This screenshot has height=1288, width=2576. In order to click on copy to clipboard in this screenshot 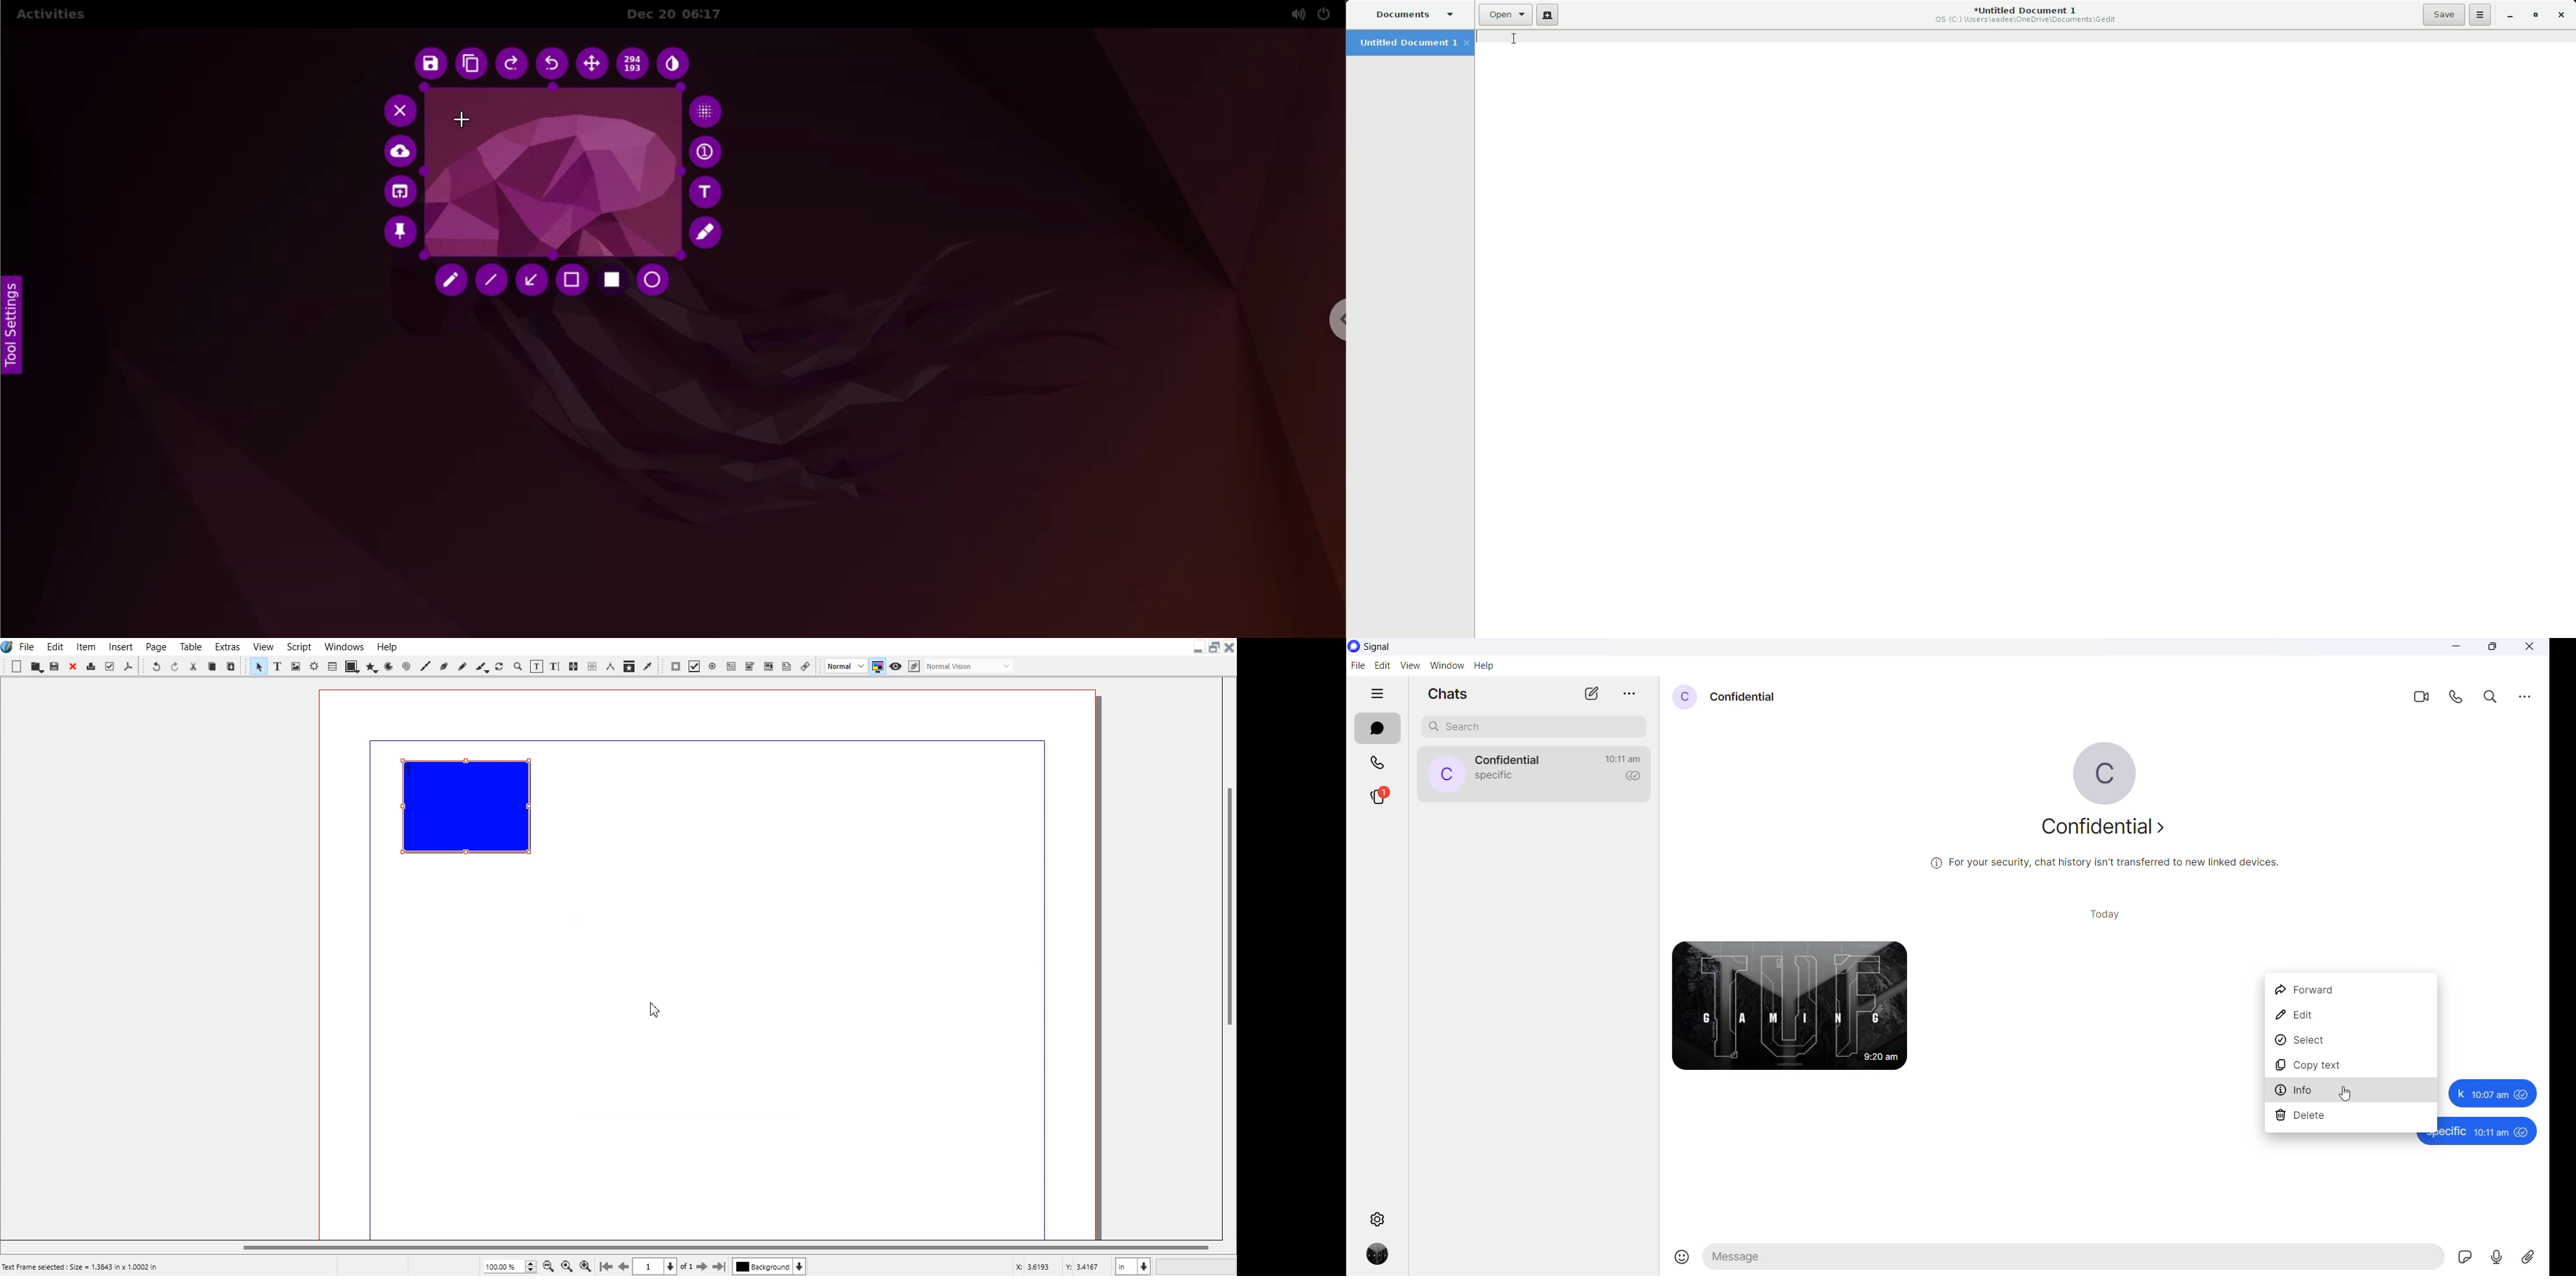, I will do `click(470, 65)`.